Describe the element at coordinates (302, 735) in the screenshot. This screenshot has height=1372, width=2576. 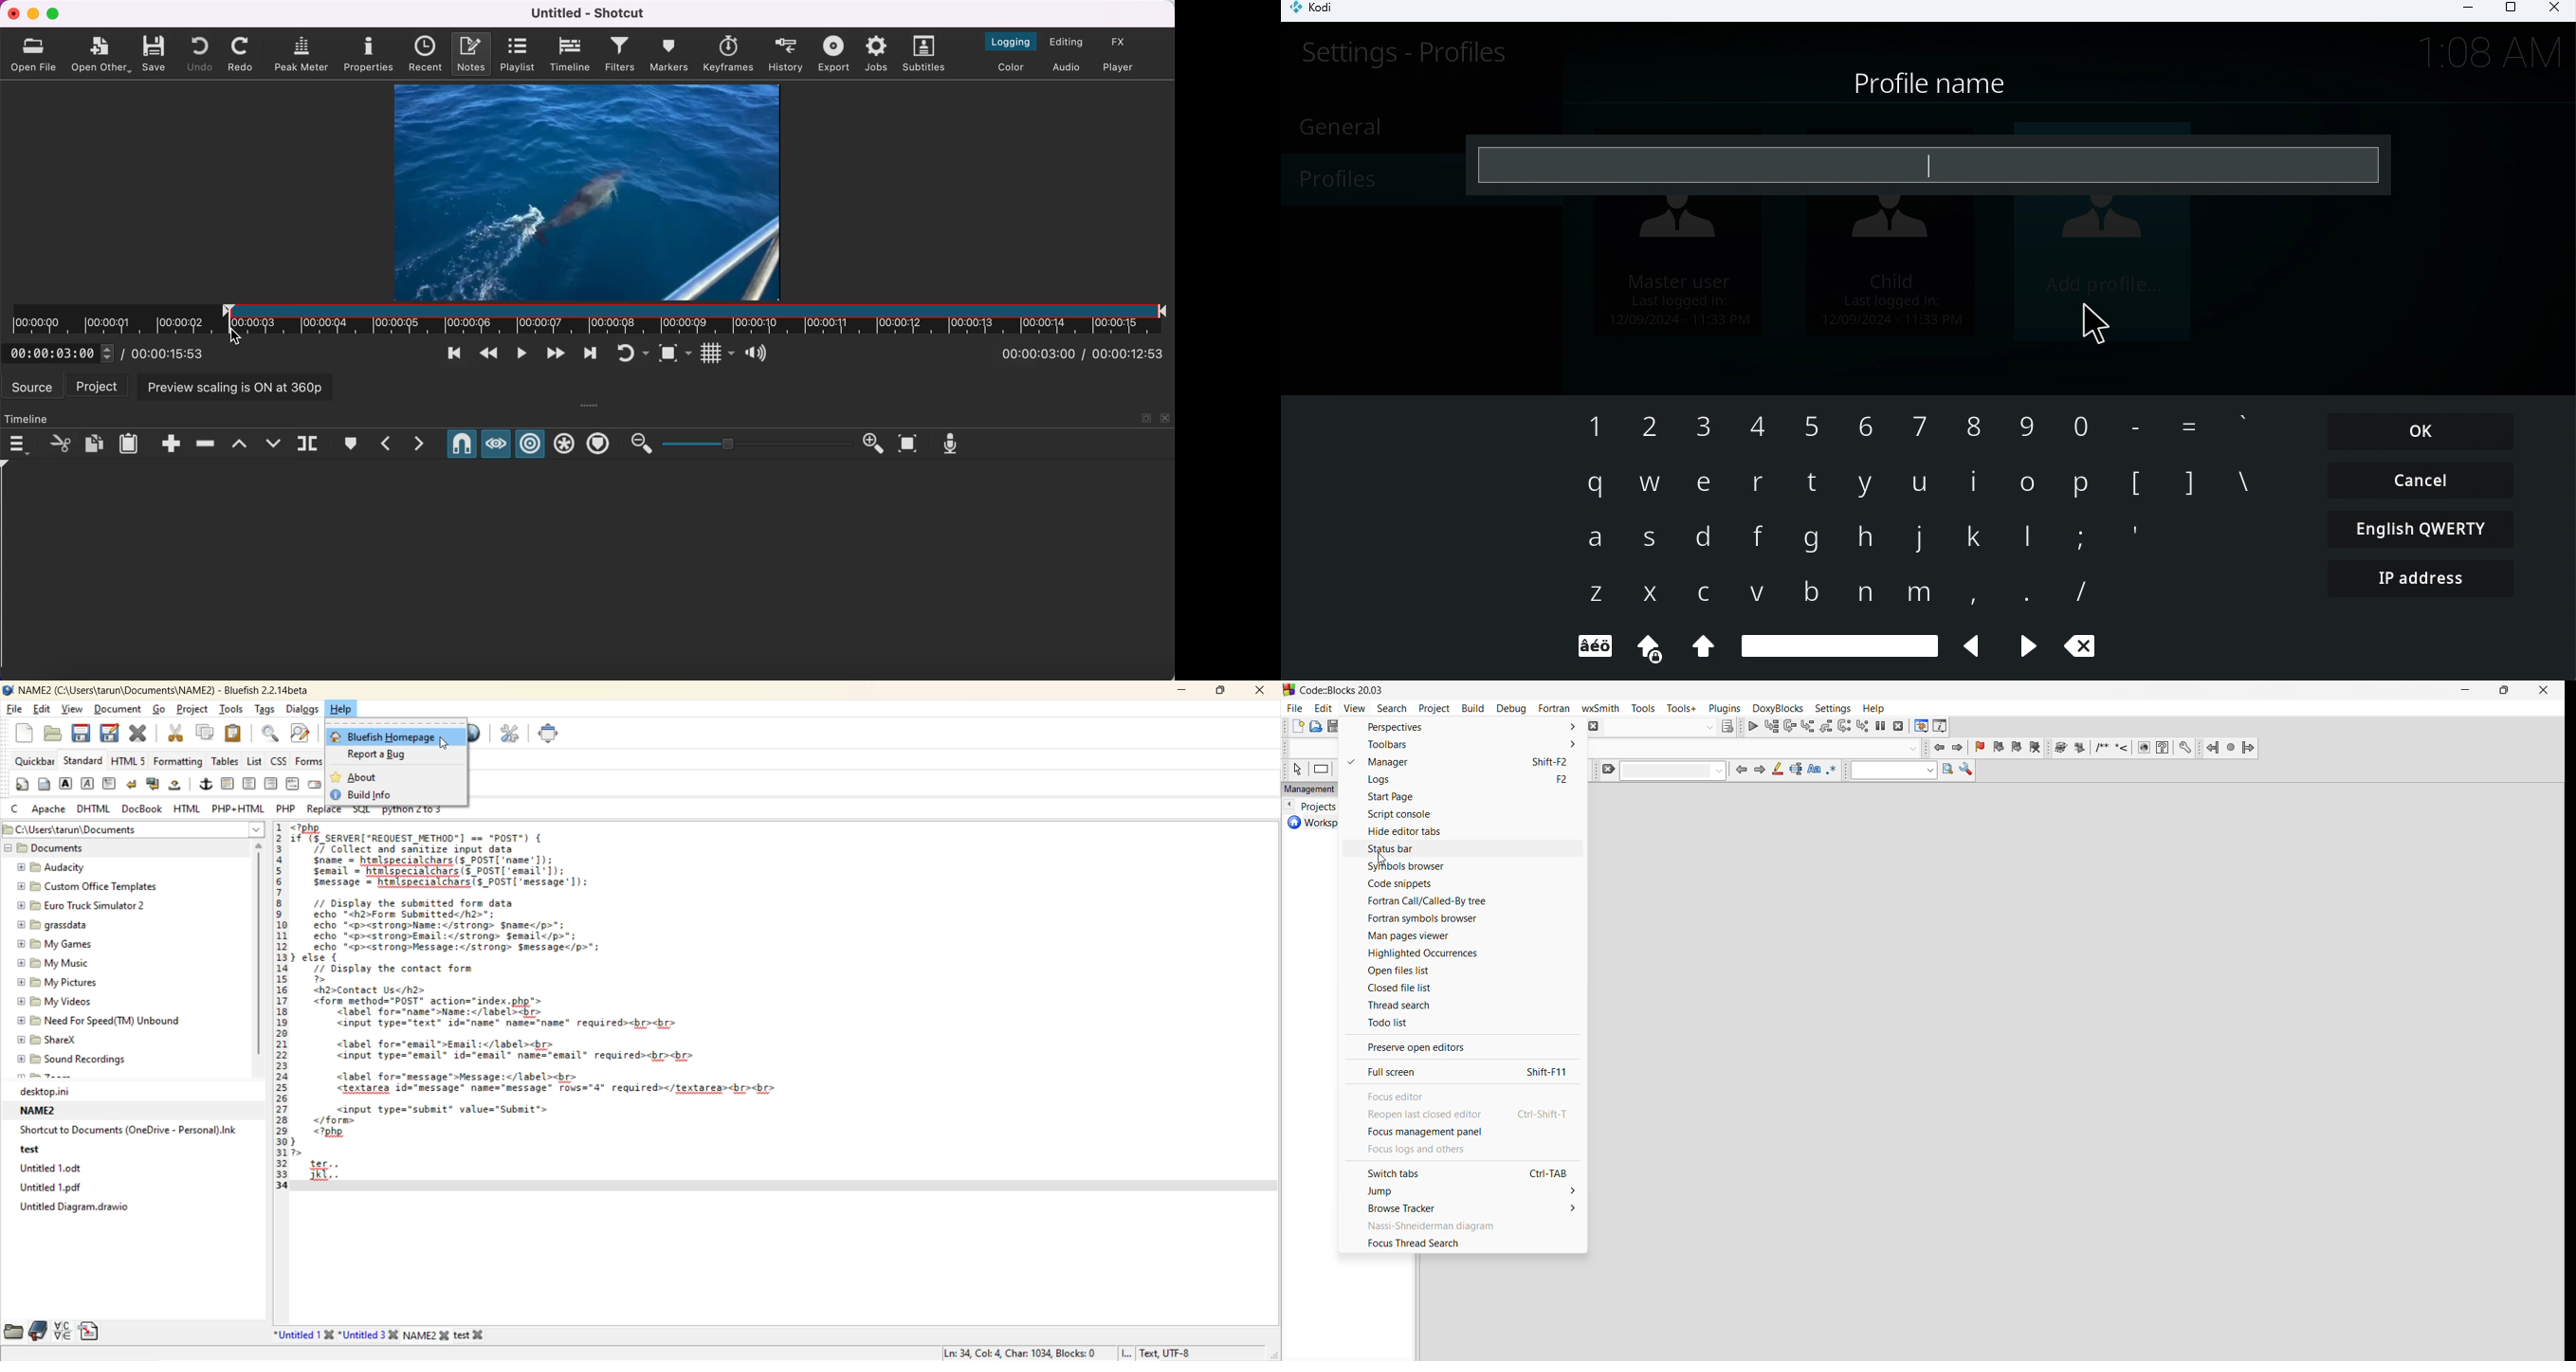
I see `find and replace` at that location.